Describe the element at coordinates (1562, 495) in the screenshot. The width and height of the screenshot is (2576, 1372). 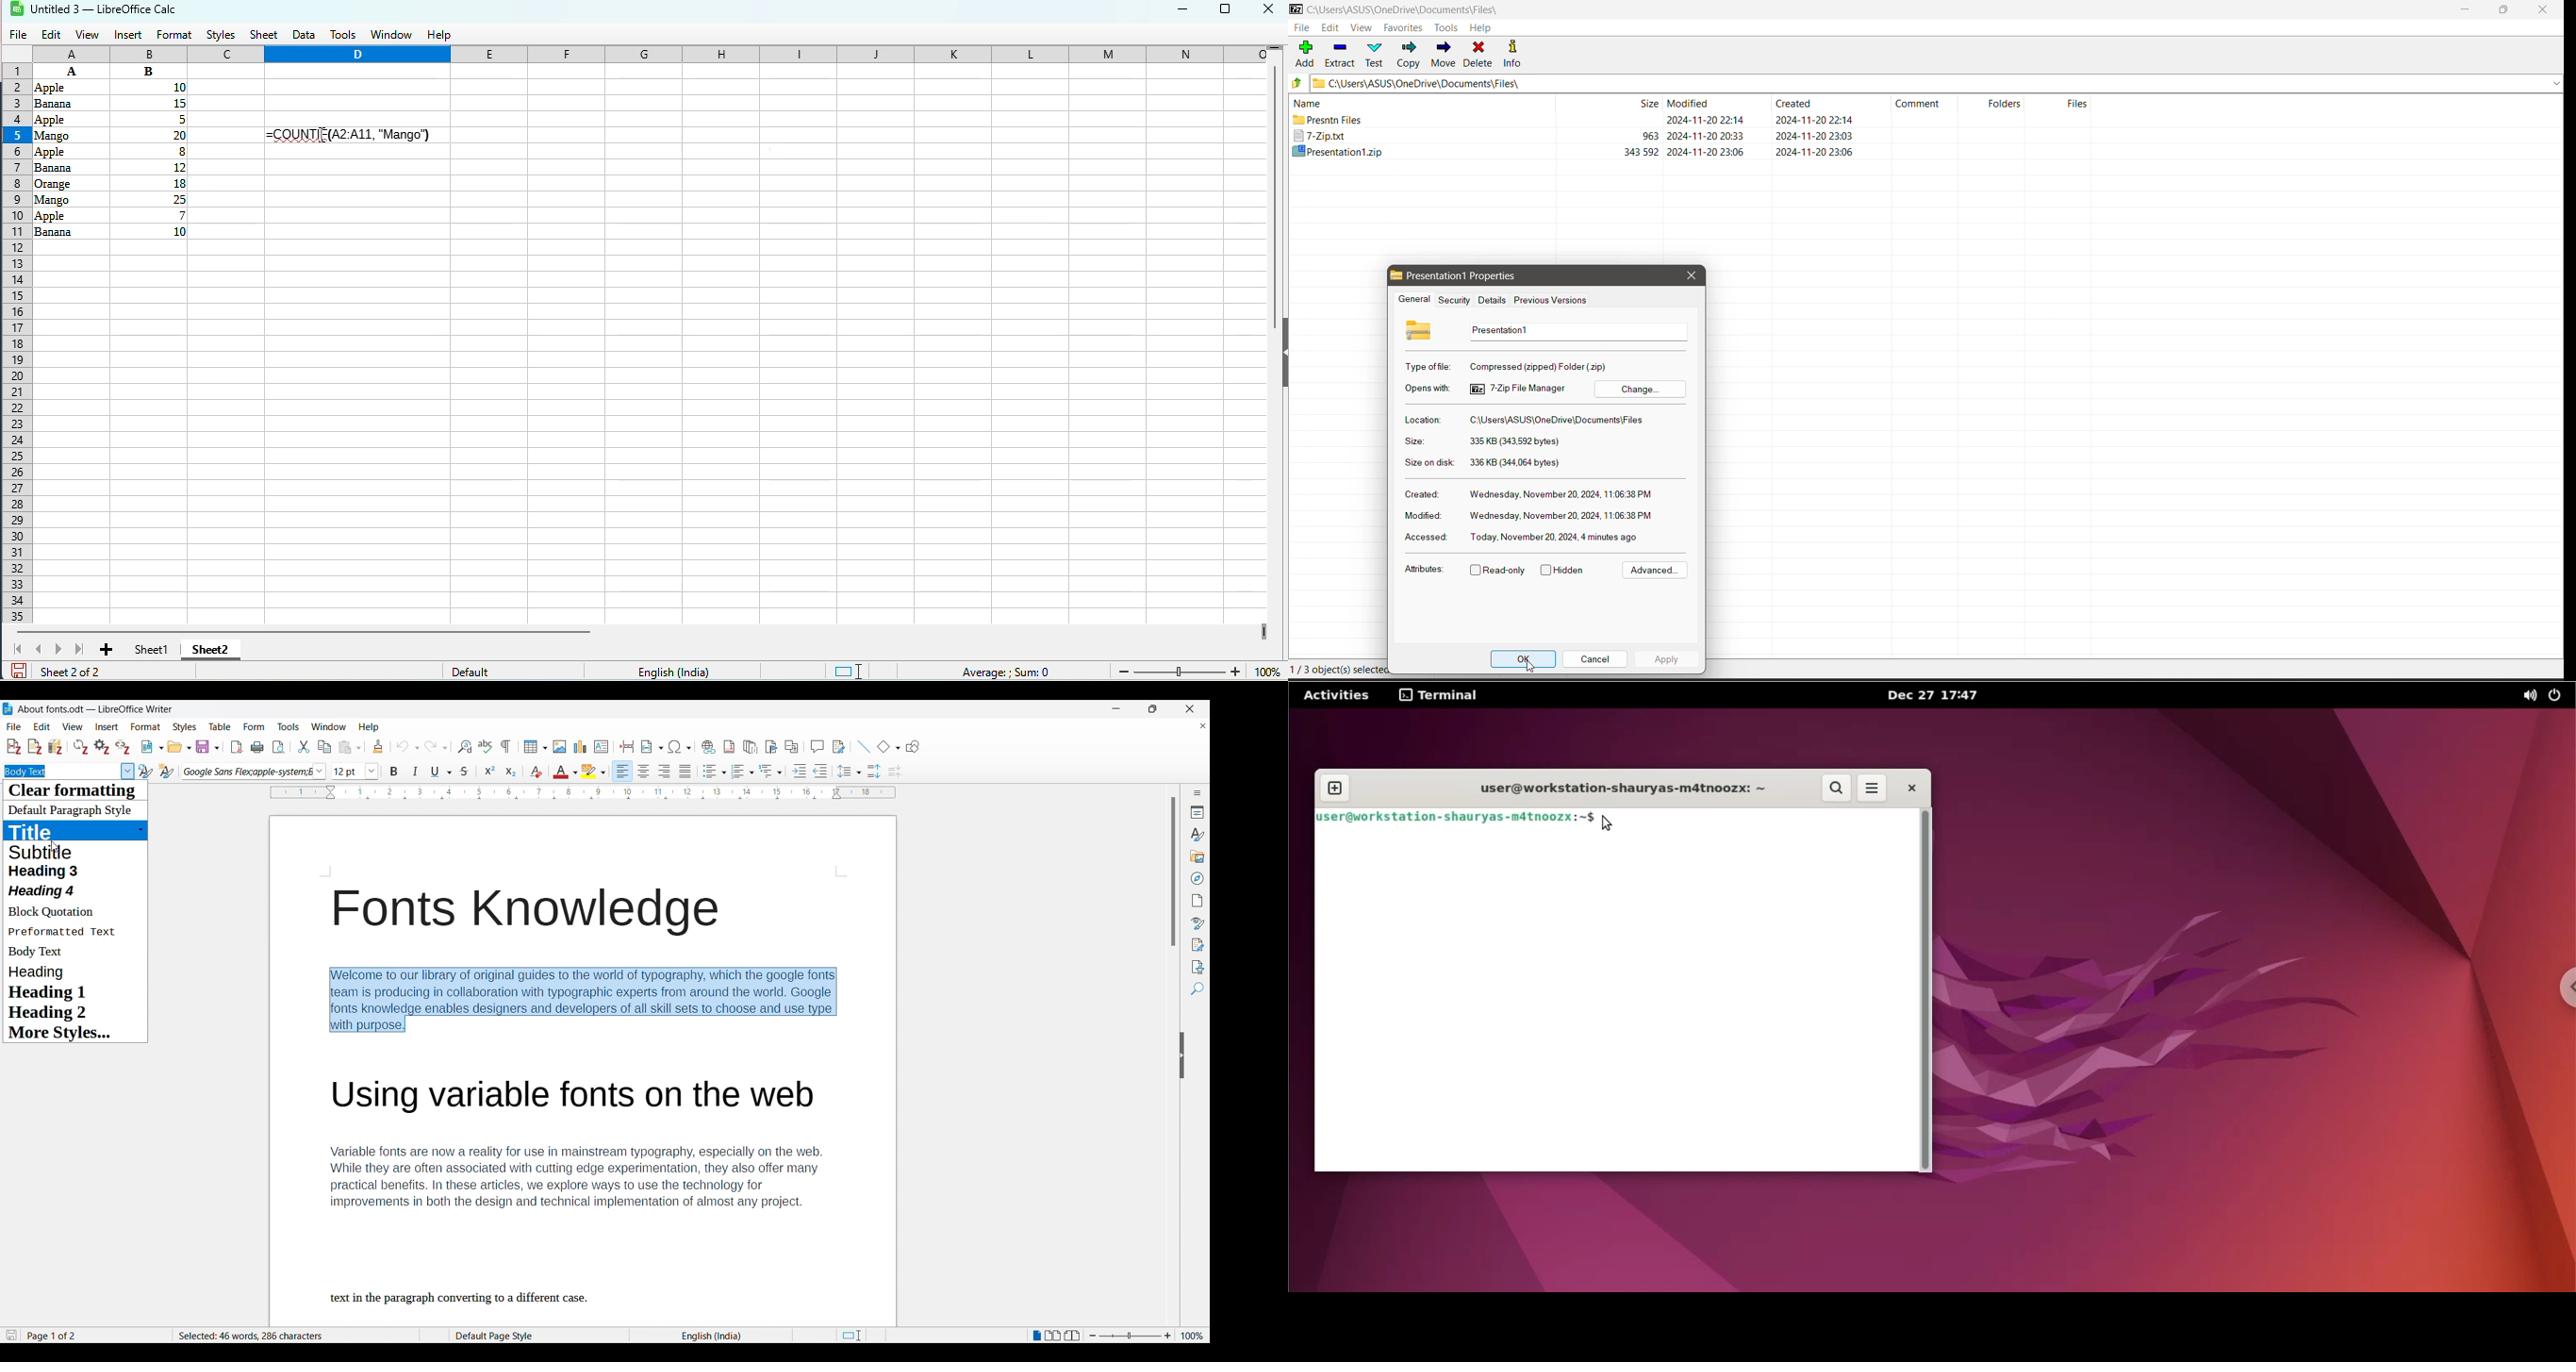
I see `Created Day, Date, Year and time of the selected file` at that location.